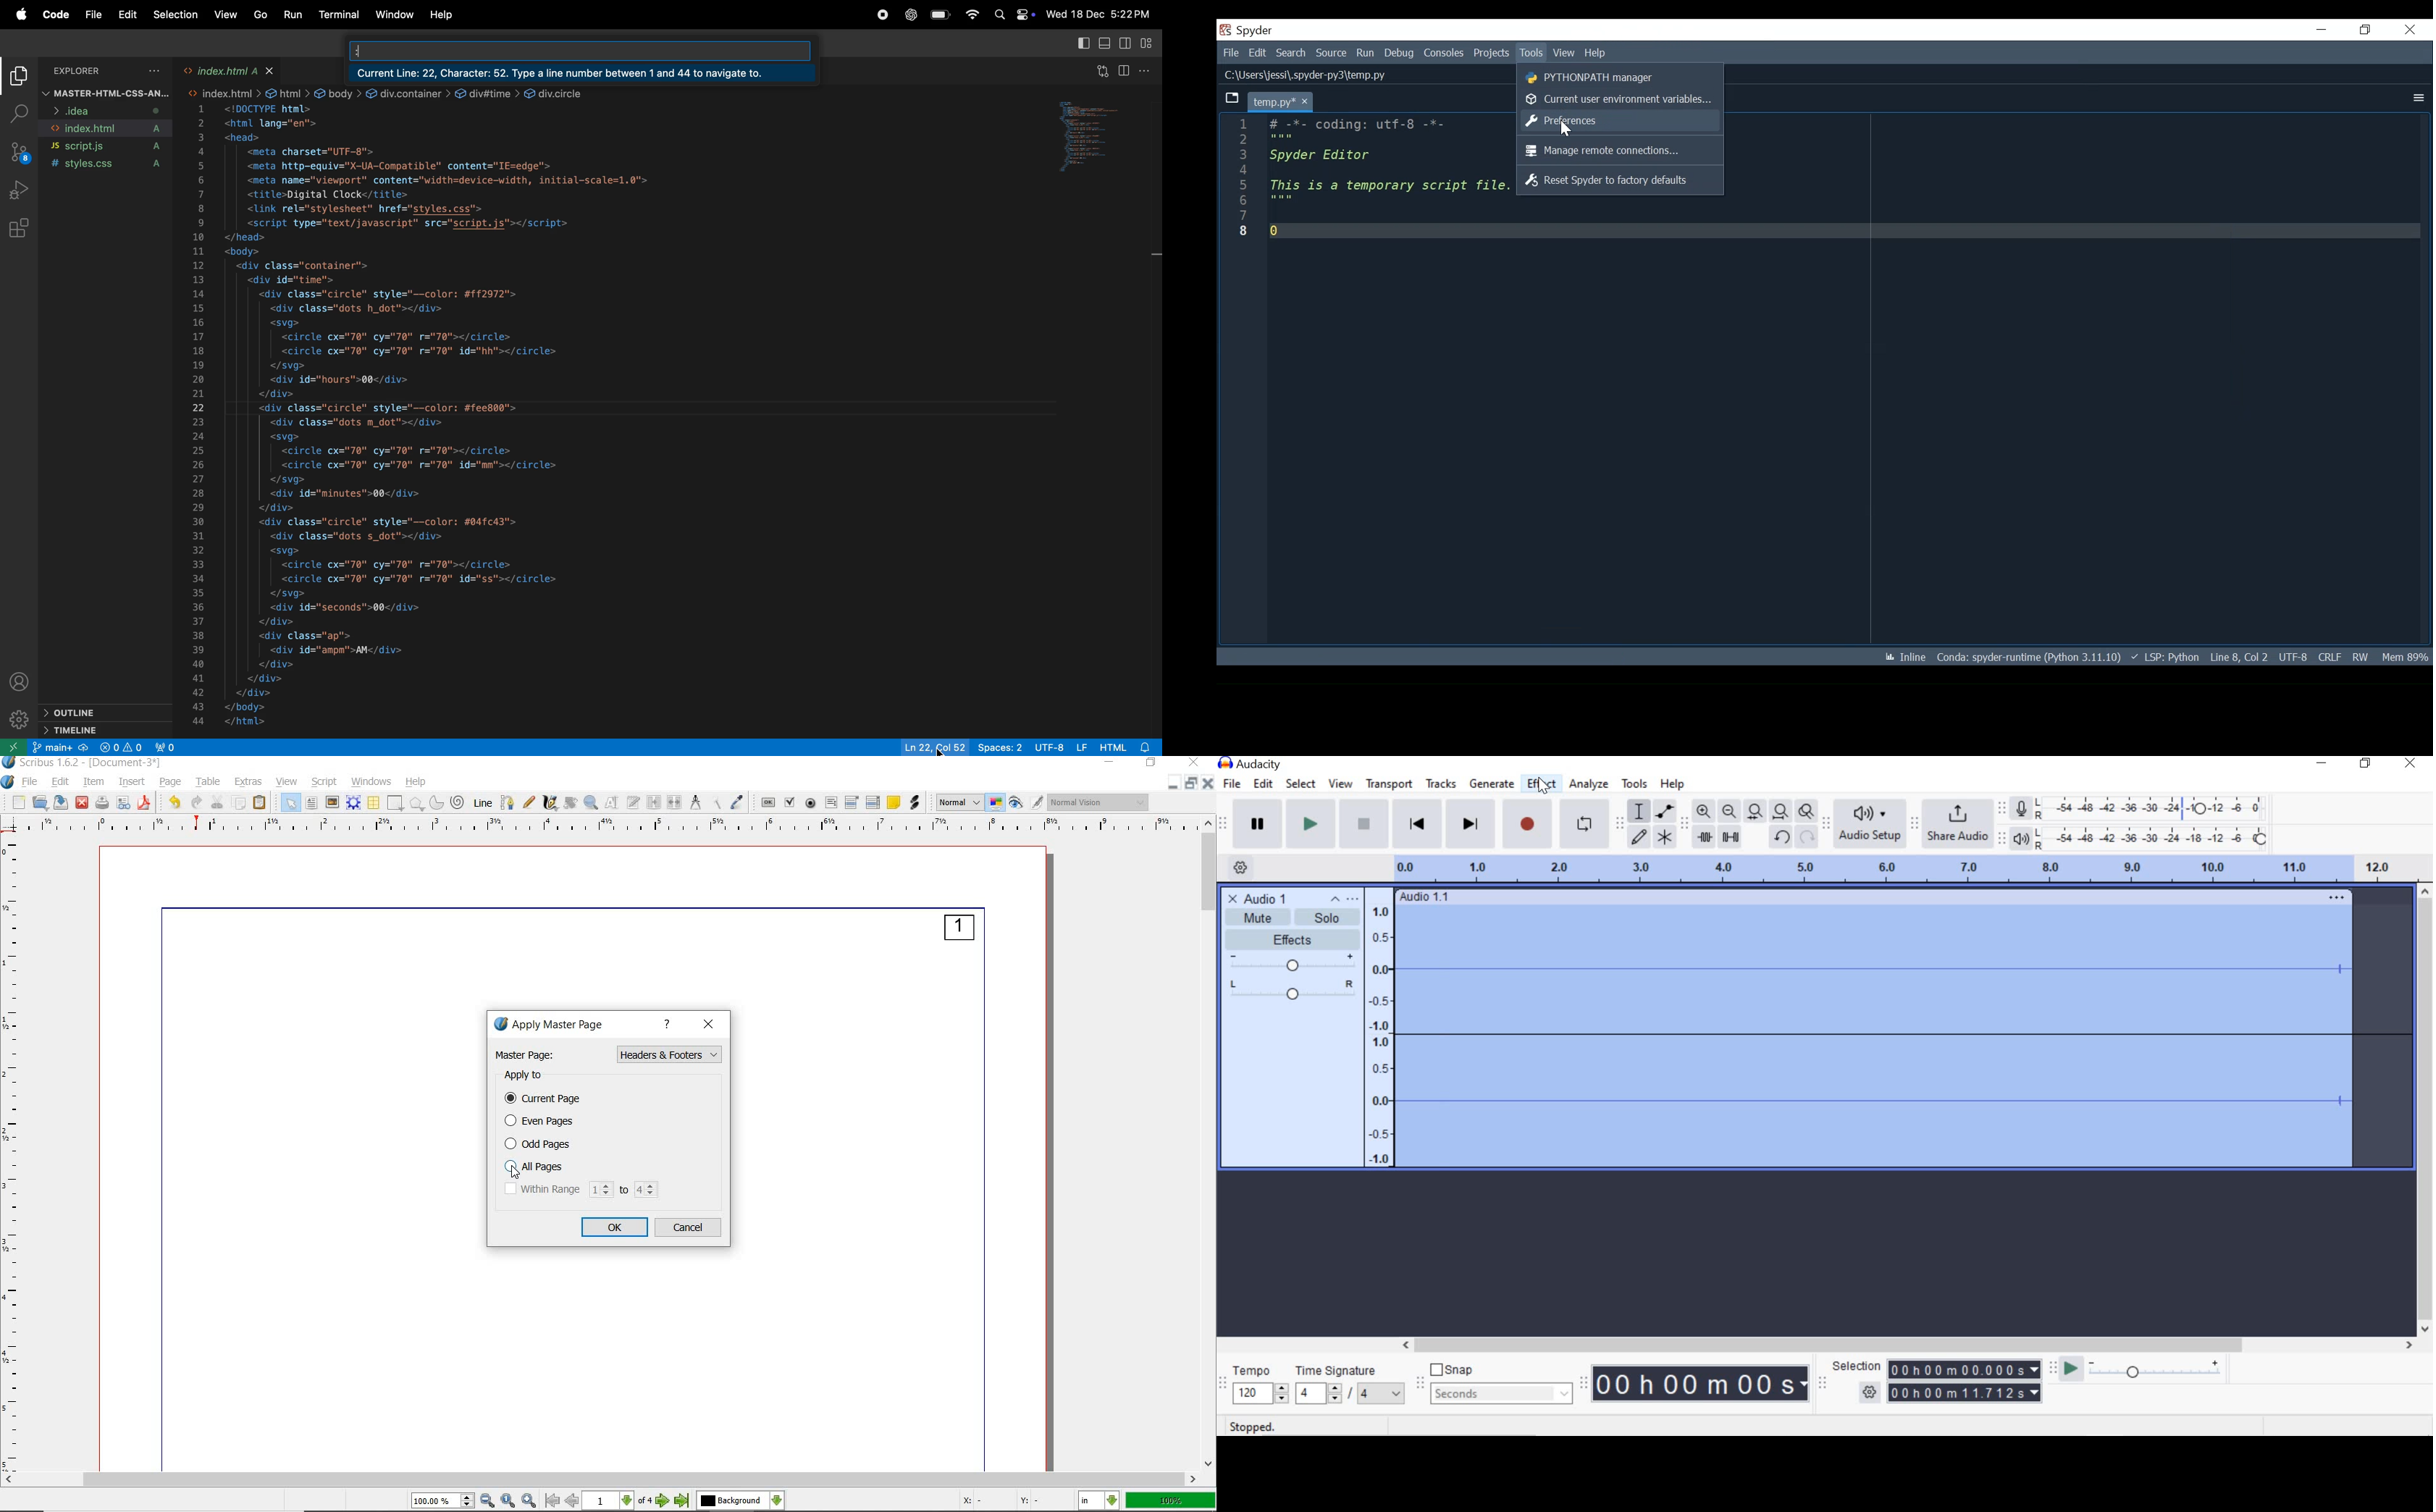  I want to click on Ruler, so click(613, 827).